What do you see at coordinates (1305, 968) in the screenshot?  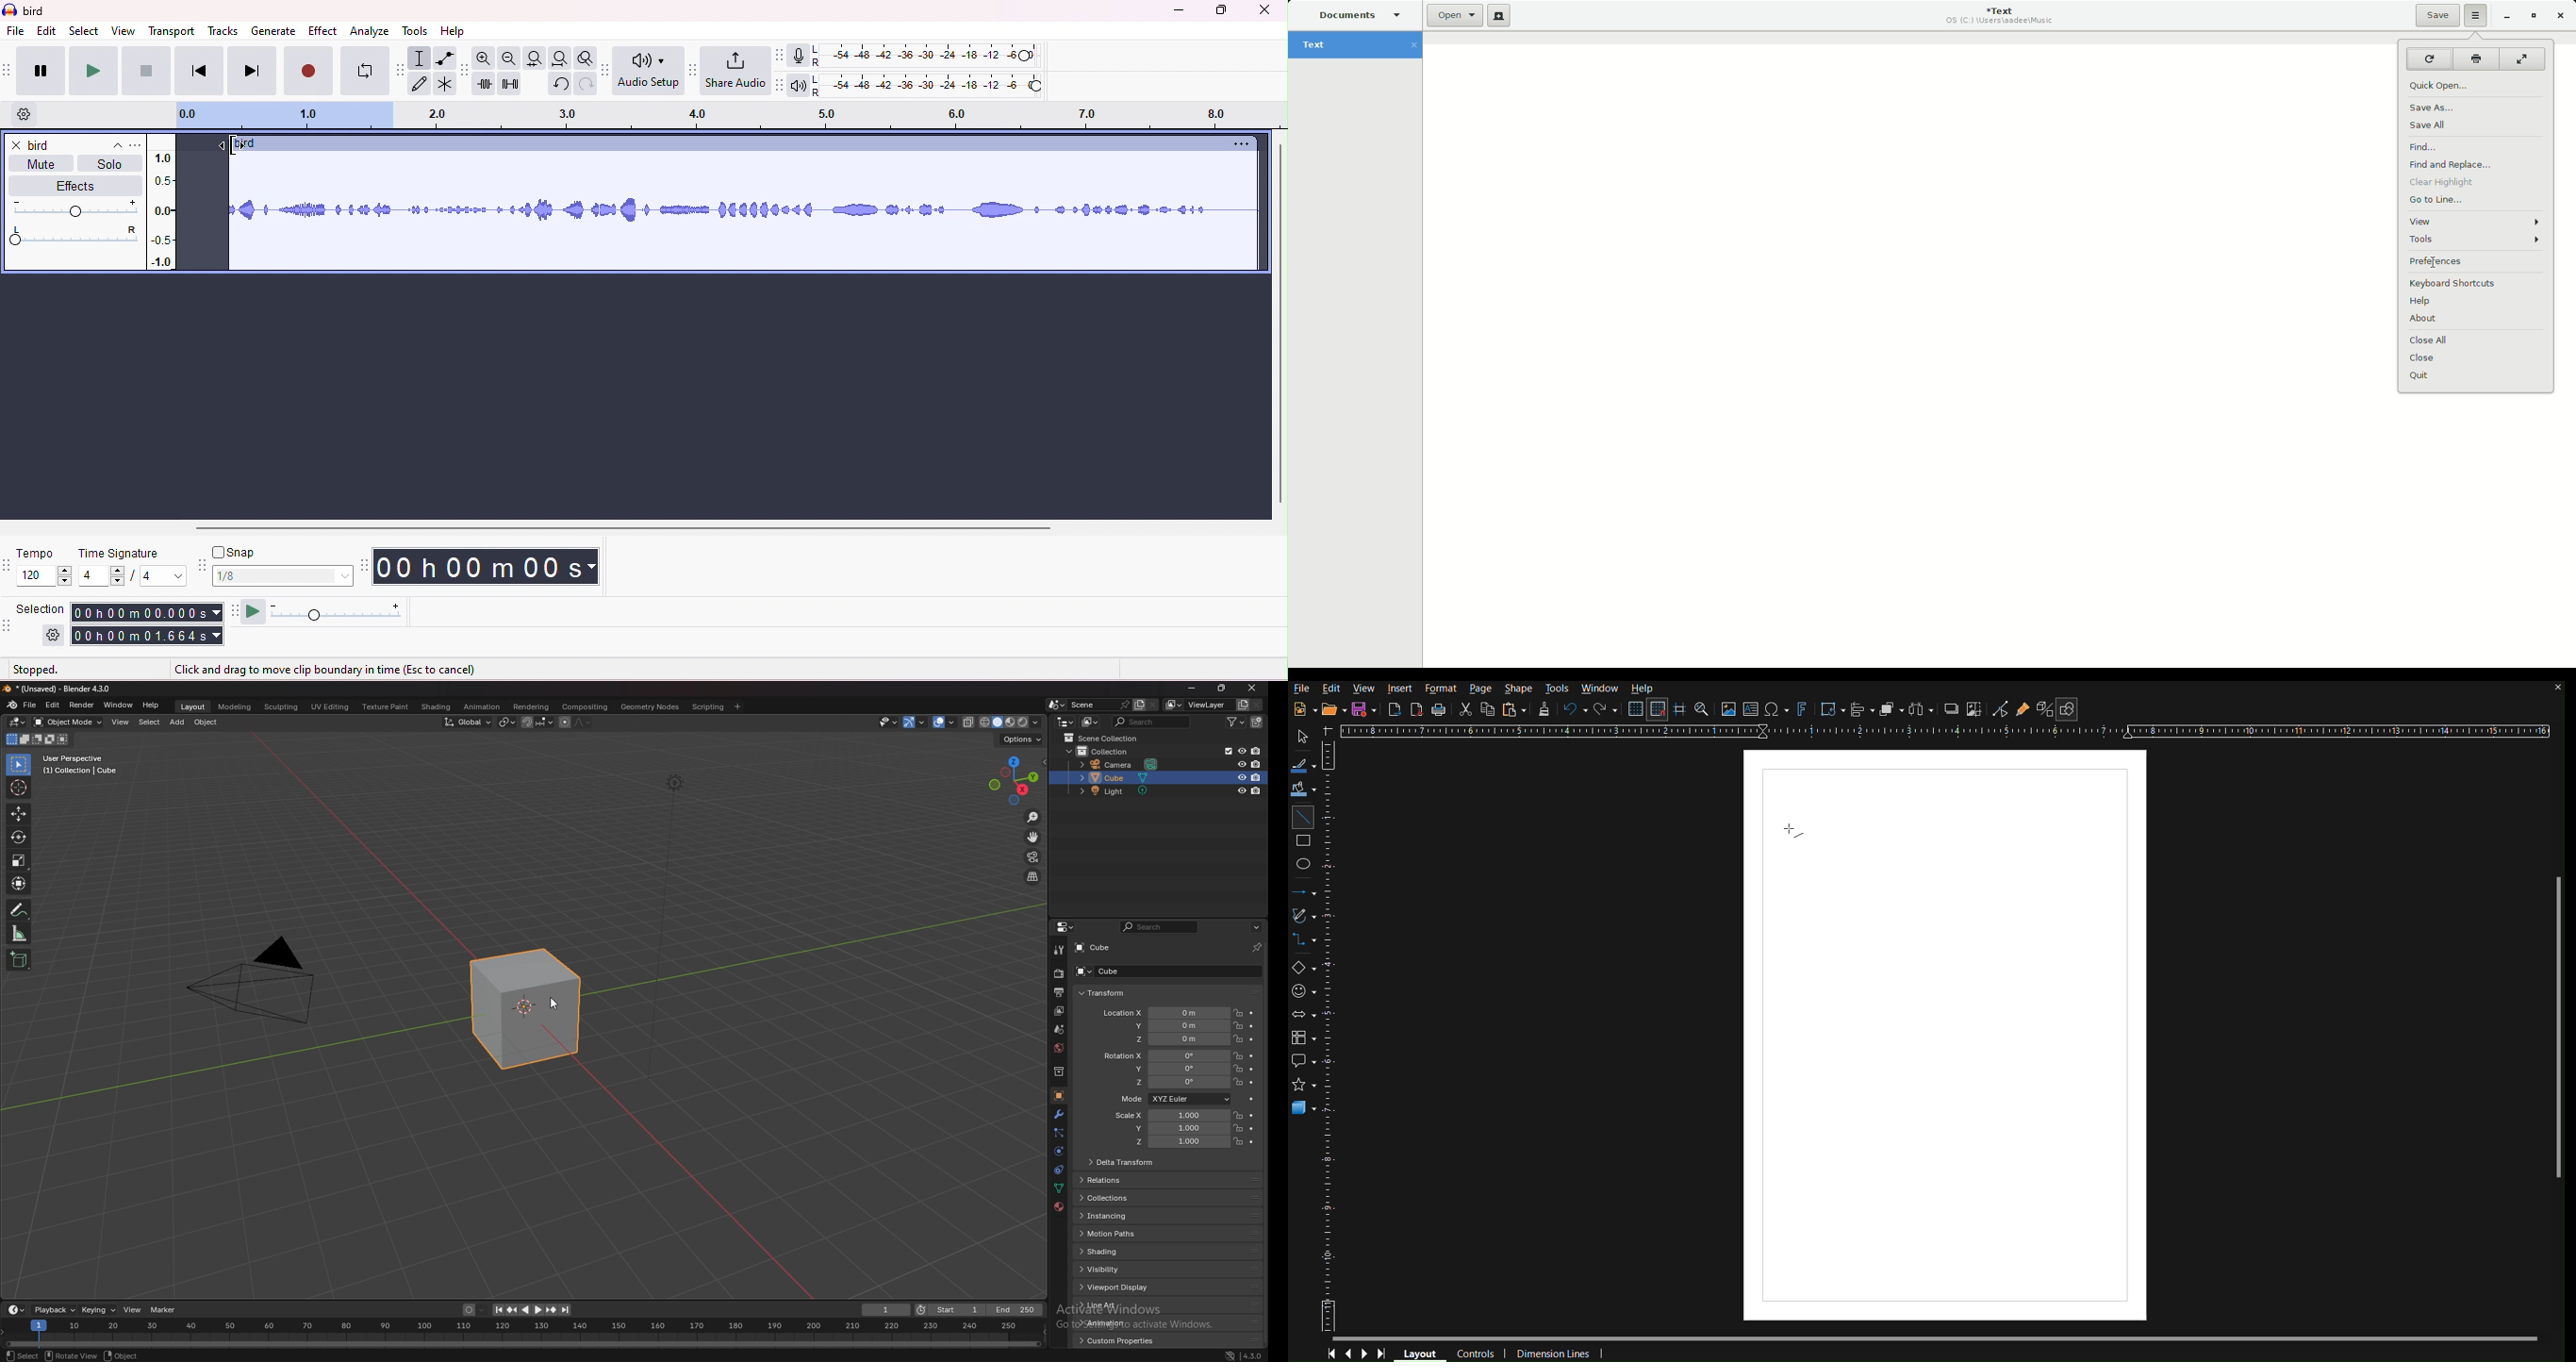 I see `Basic Shapes` at bounding box center [1305, 968].